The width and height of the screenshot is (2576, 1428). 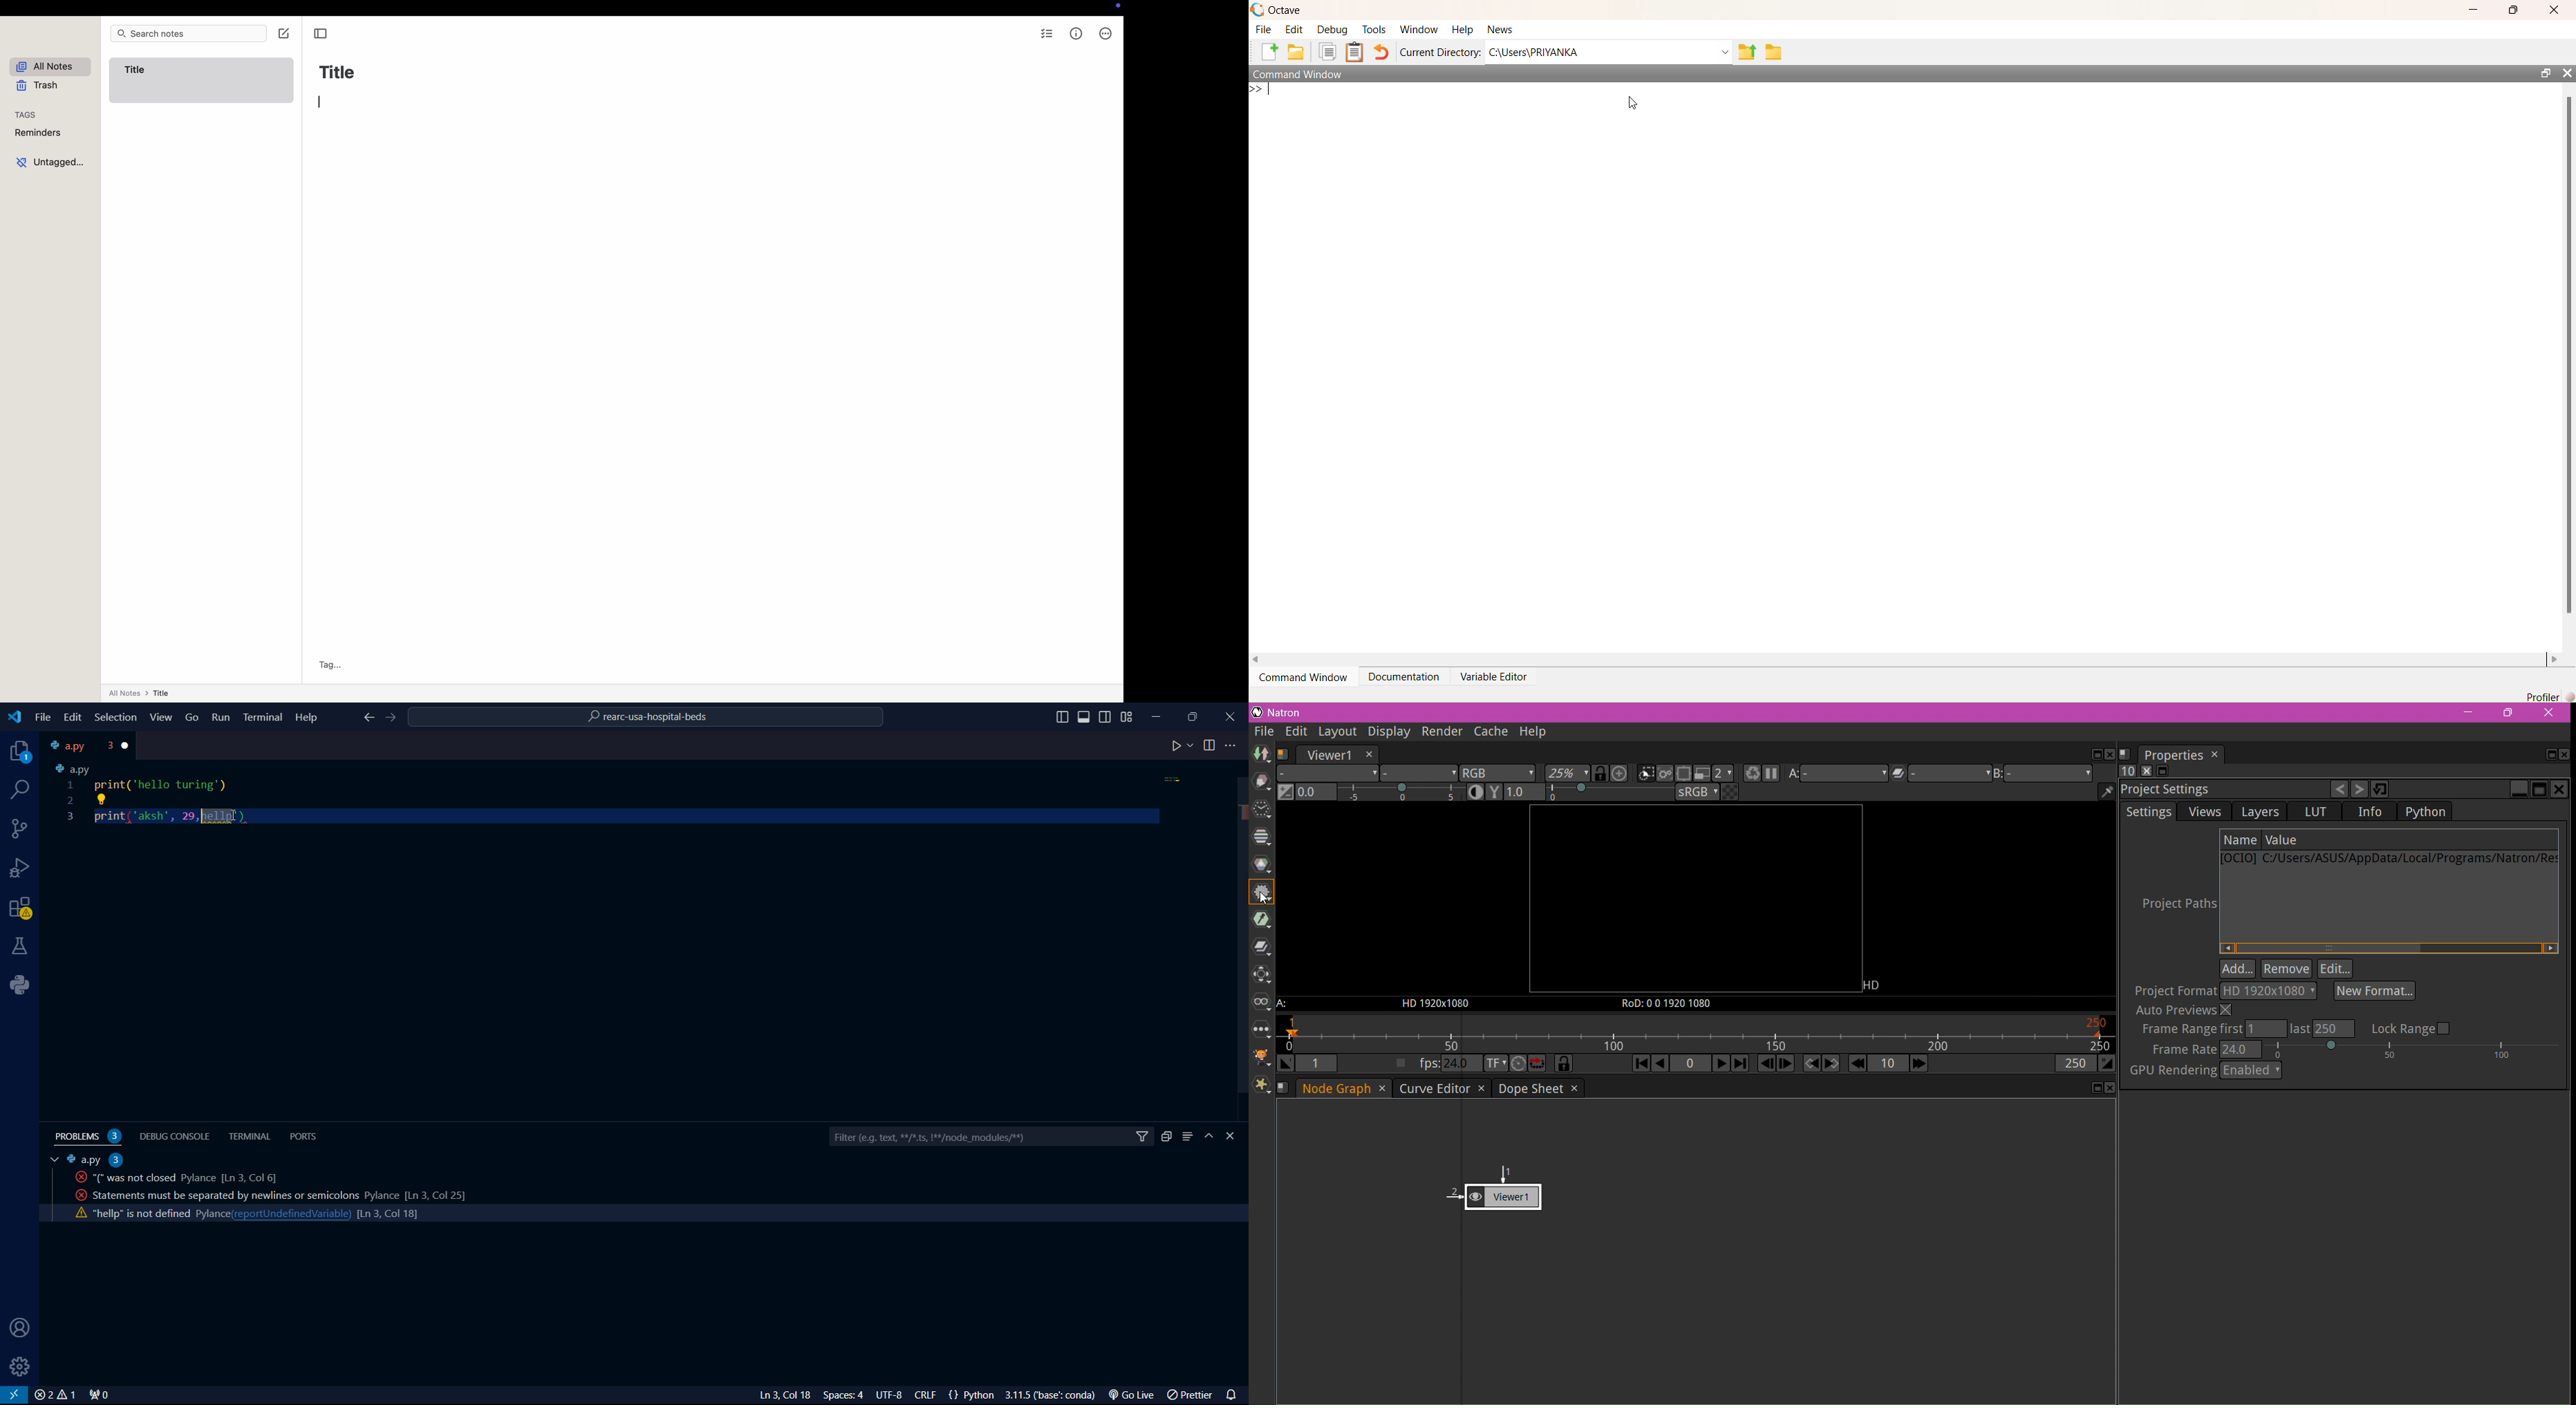 What do you see at coordinates (1494, 1064) in the screenshot?
I see `Set the display format` at bounding box center [1494, 1064].